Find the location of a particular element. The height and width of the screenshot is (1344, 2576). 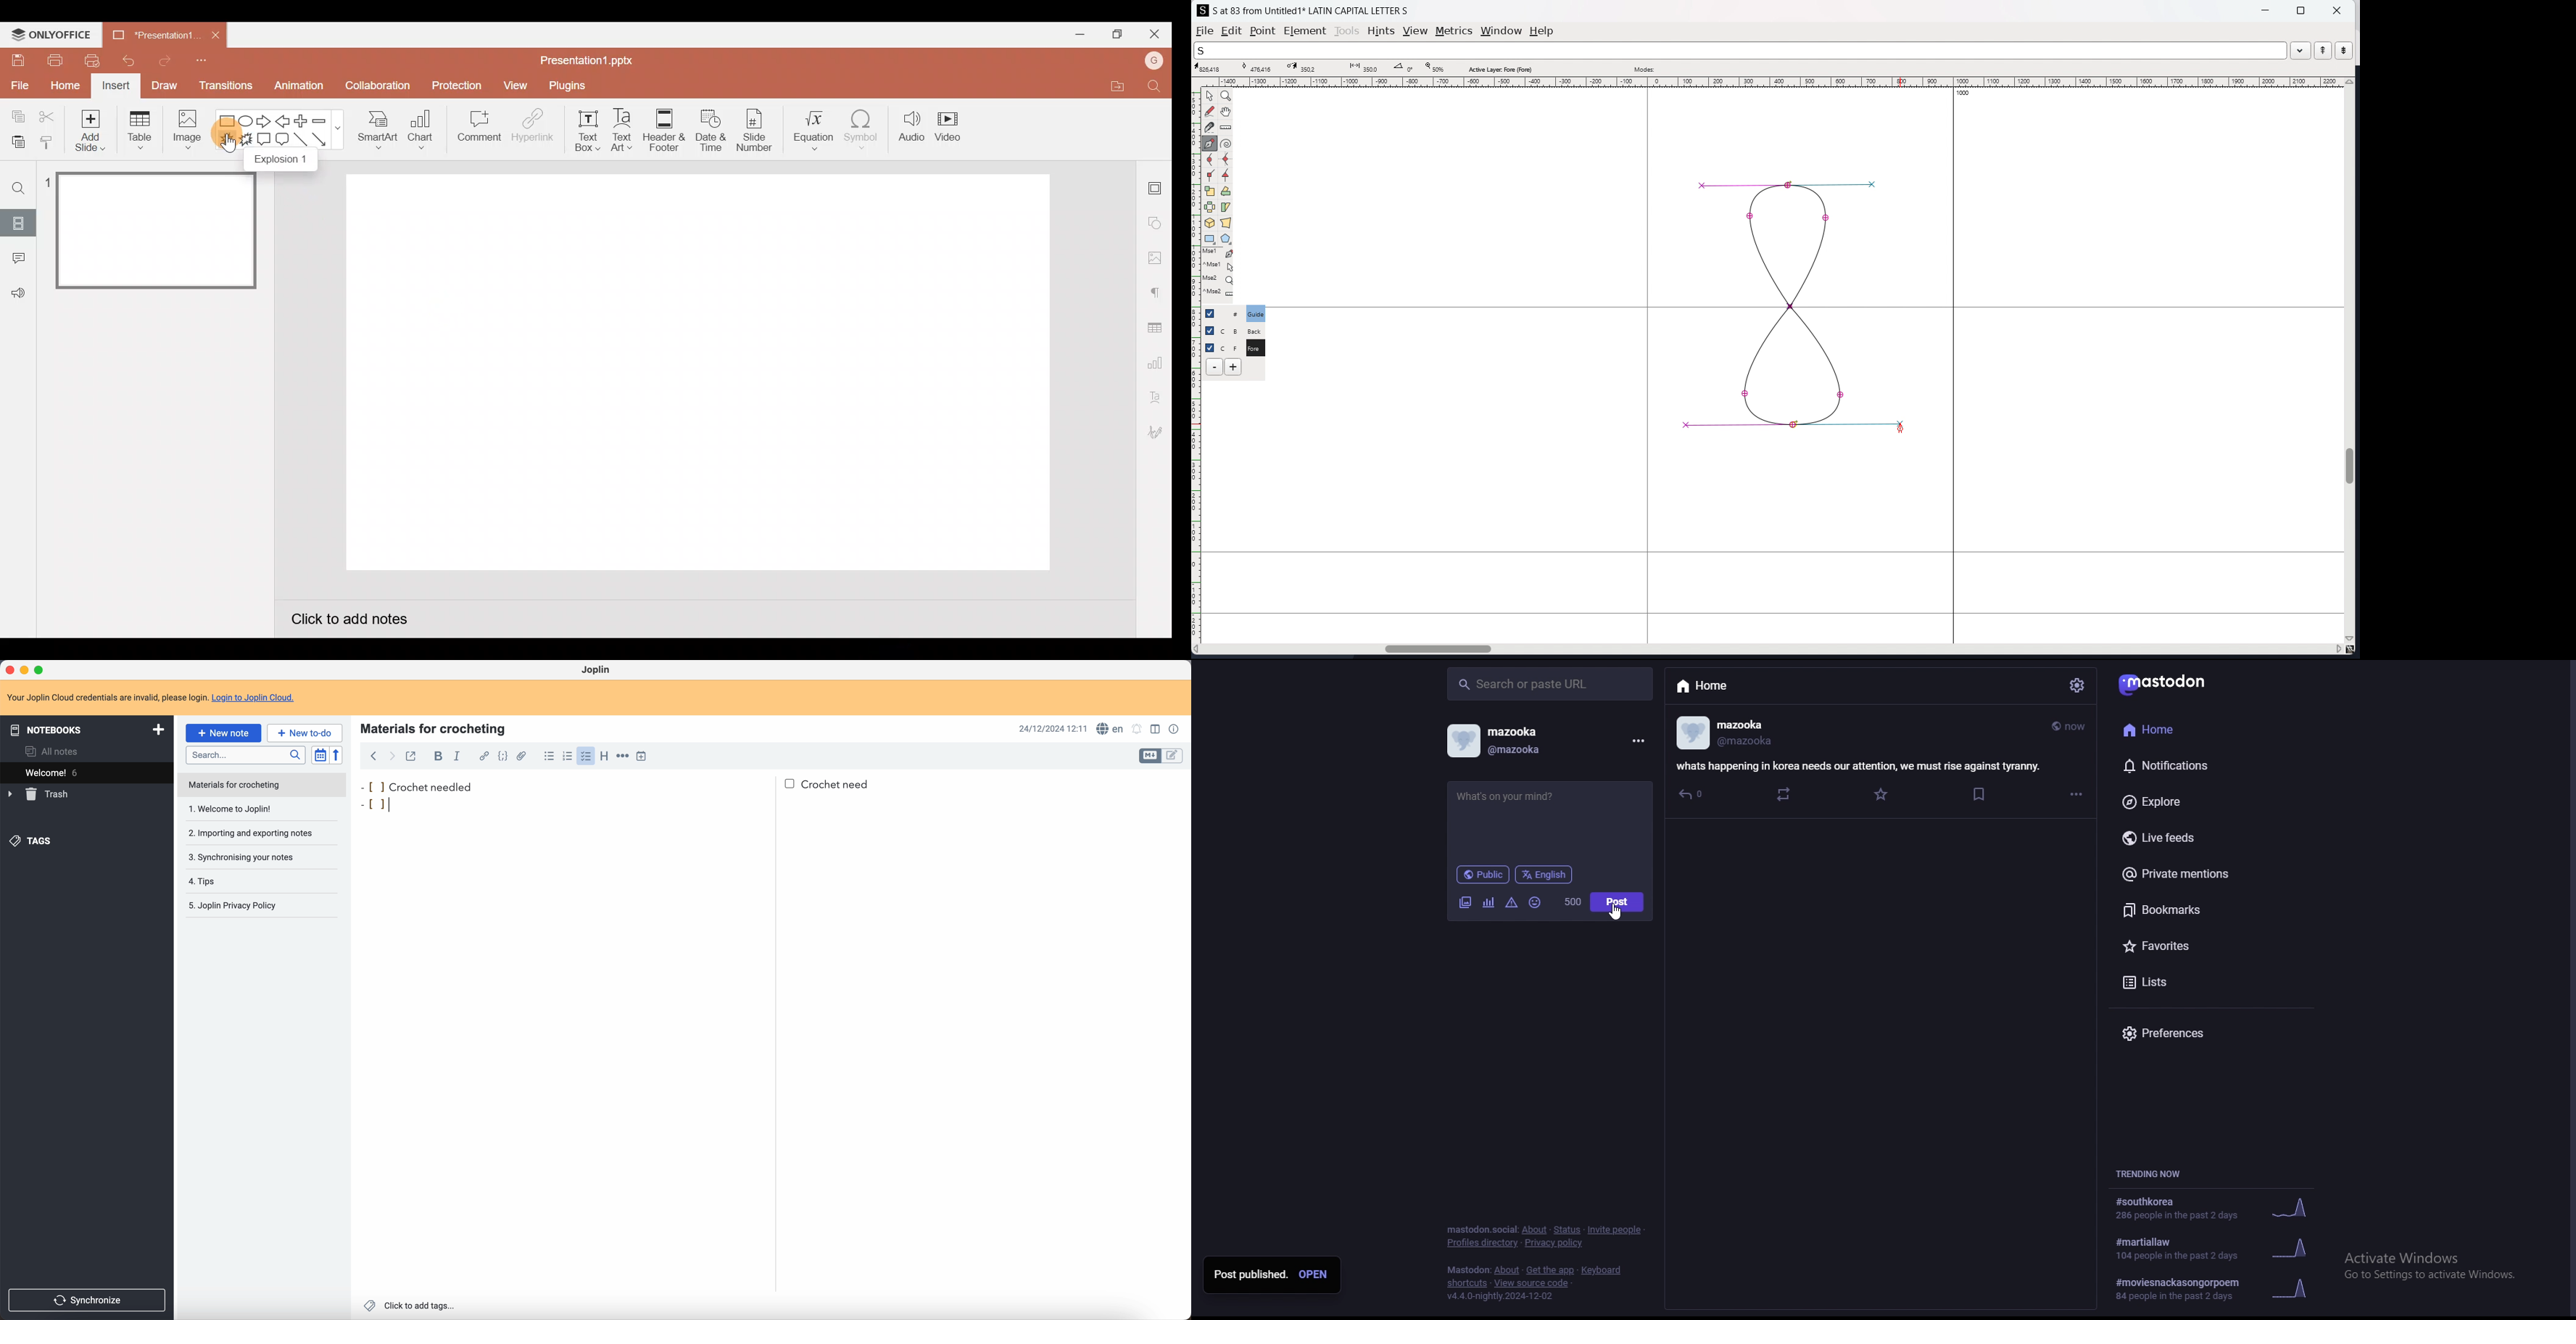

all notes is located at coordinates (55, 751).